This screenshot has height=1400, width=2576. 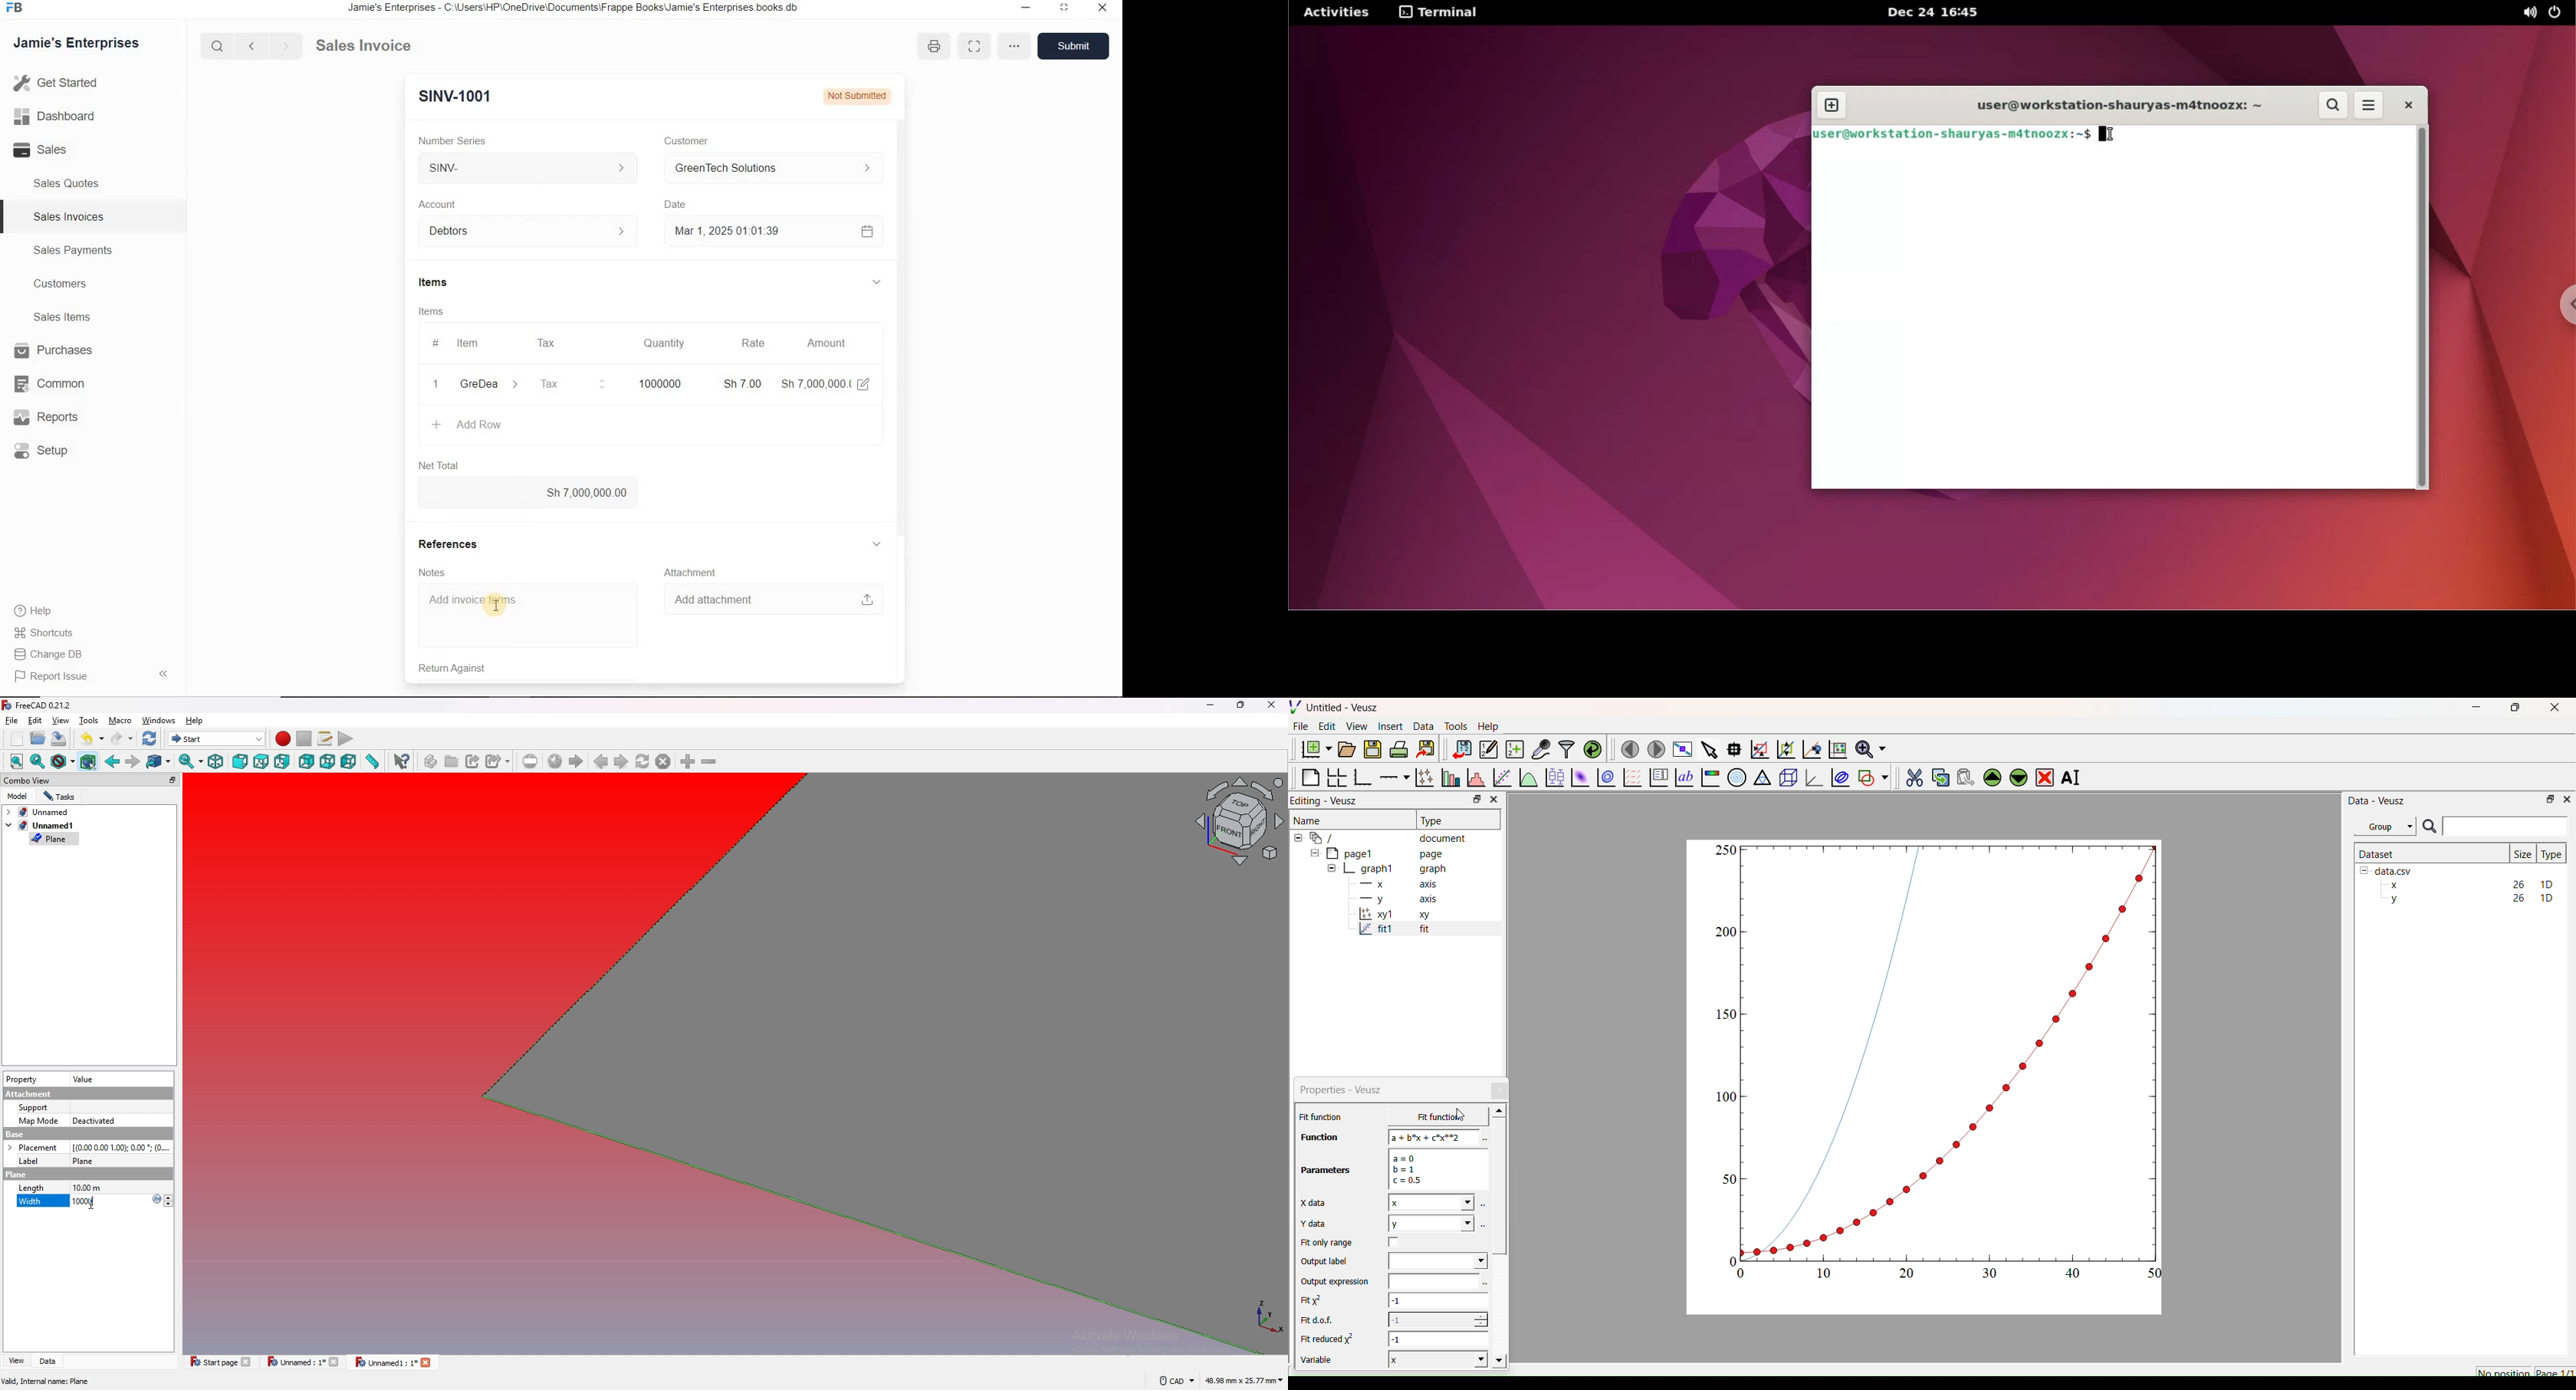 What do you see at coordinates (864, 383) in the screenshot?
I see `edit` at bounding box center [864, 383].